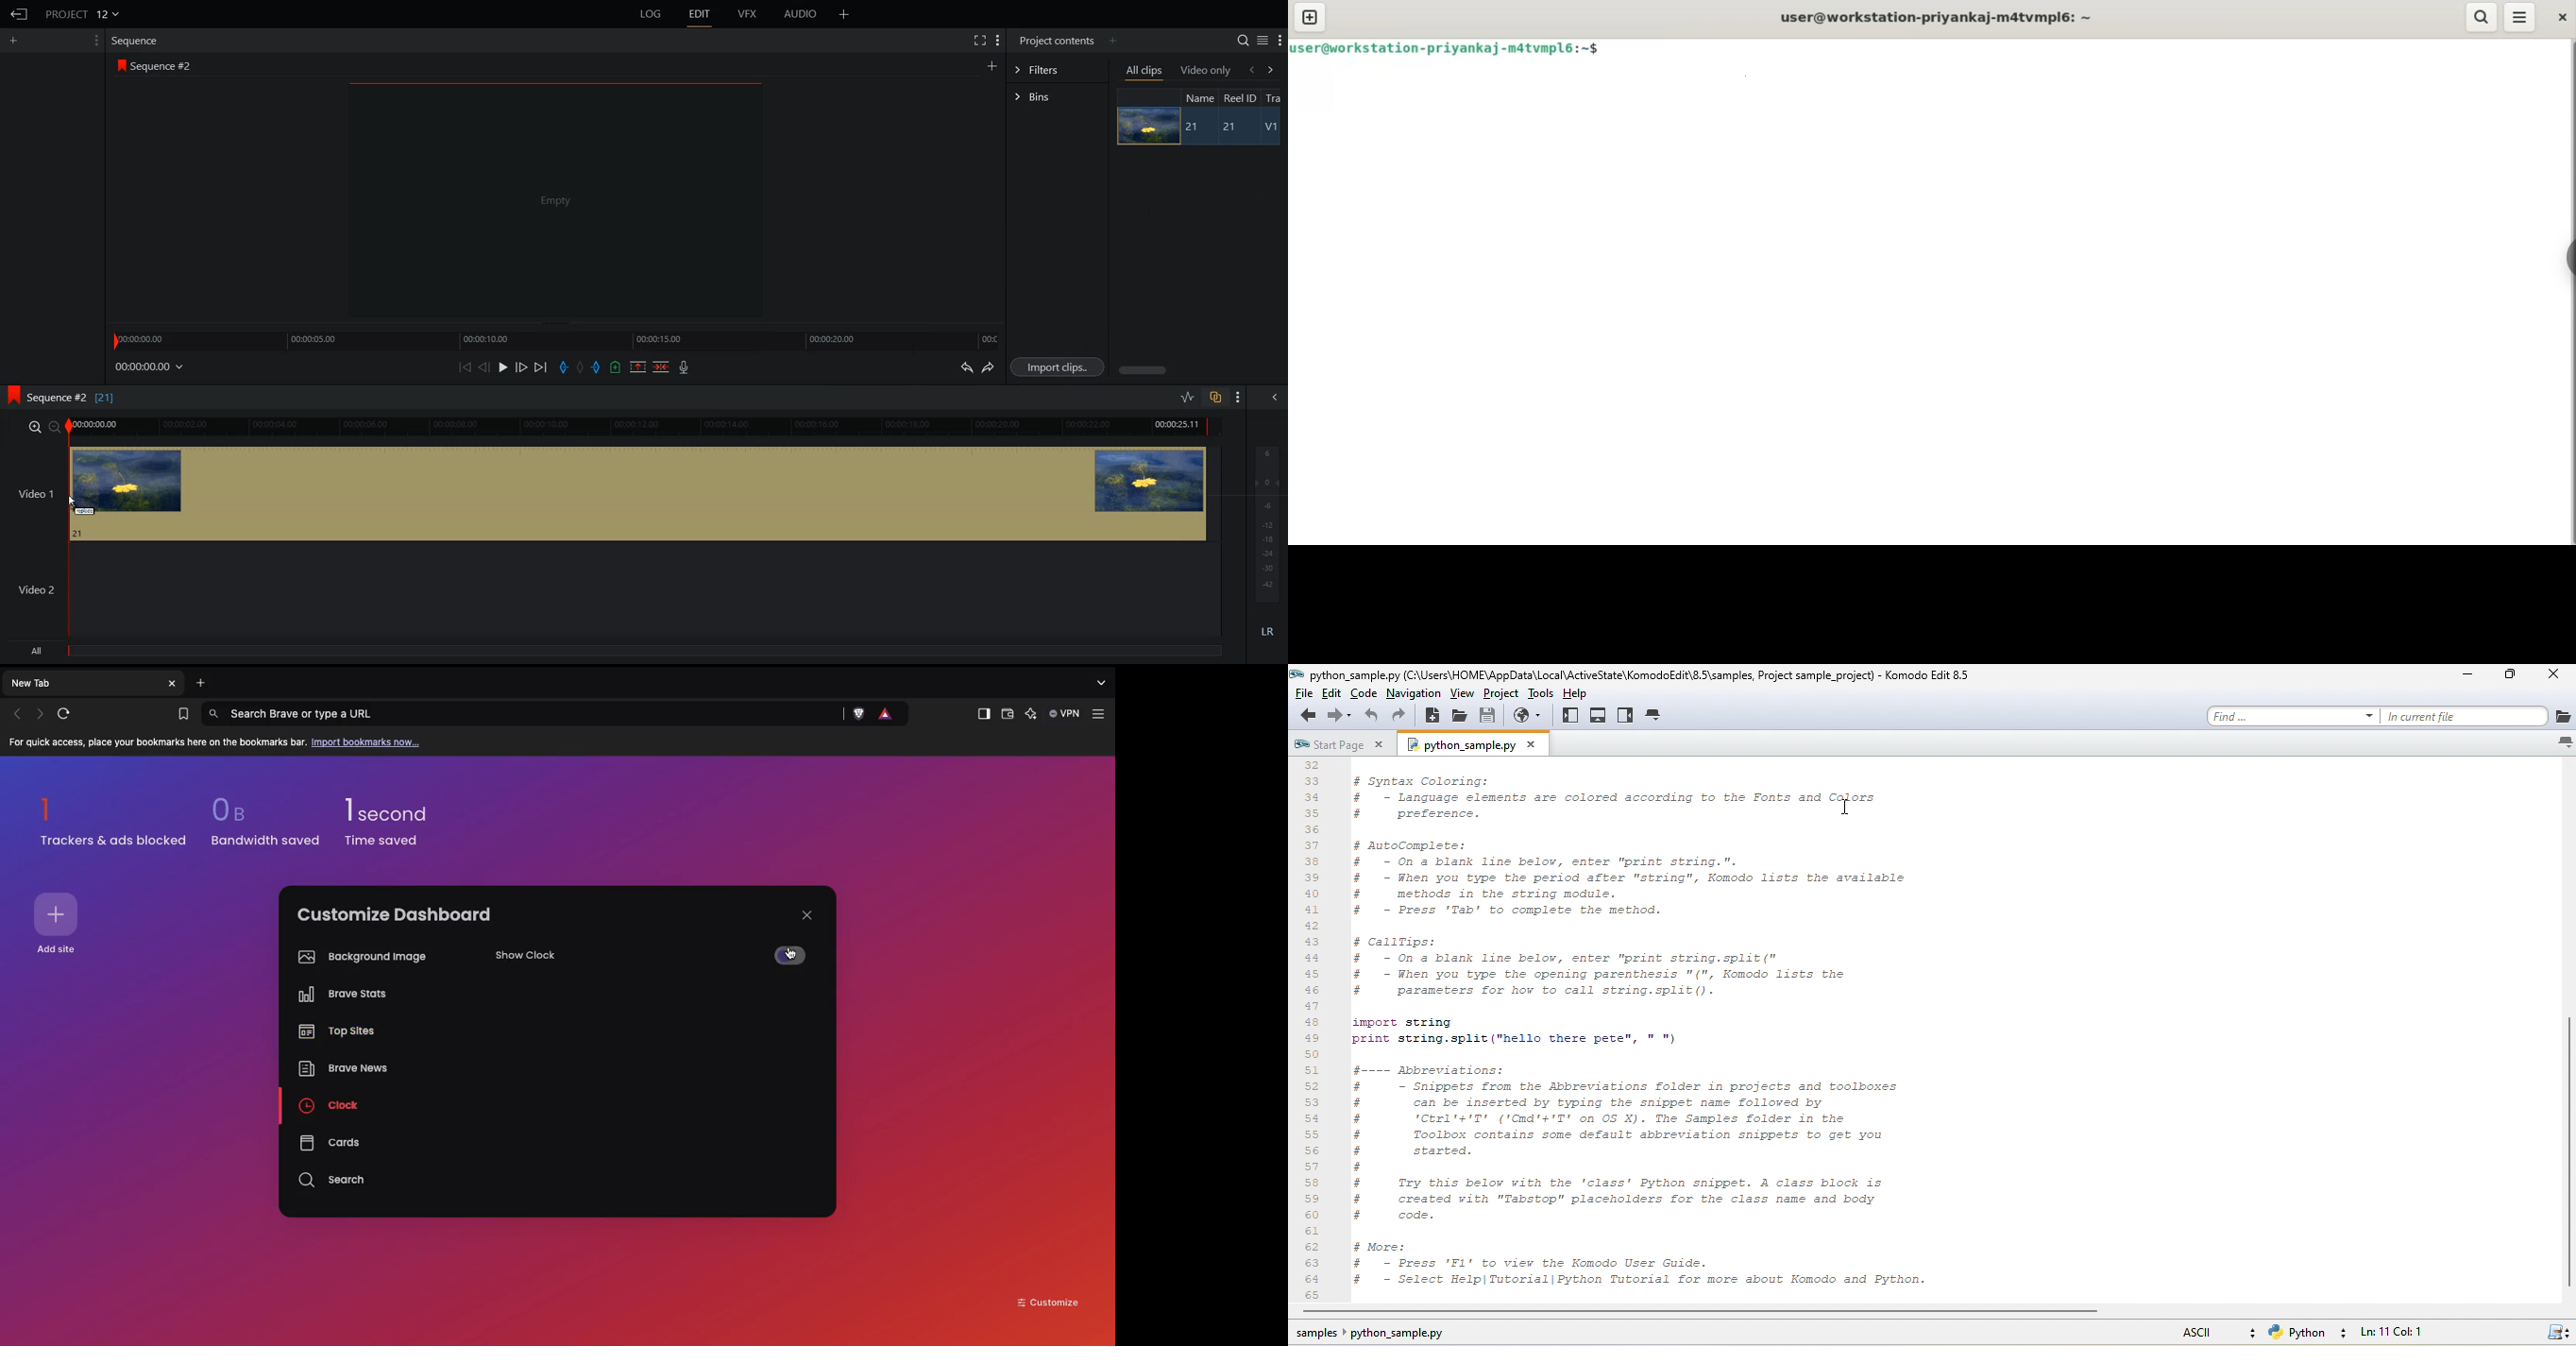  What do you see at coordinates (789, 955) in the screenshot?
I see `Off` at bounding box center [789, 955].